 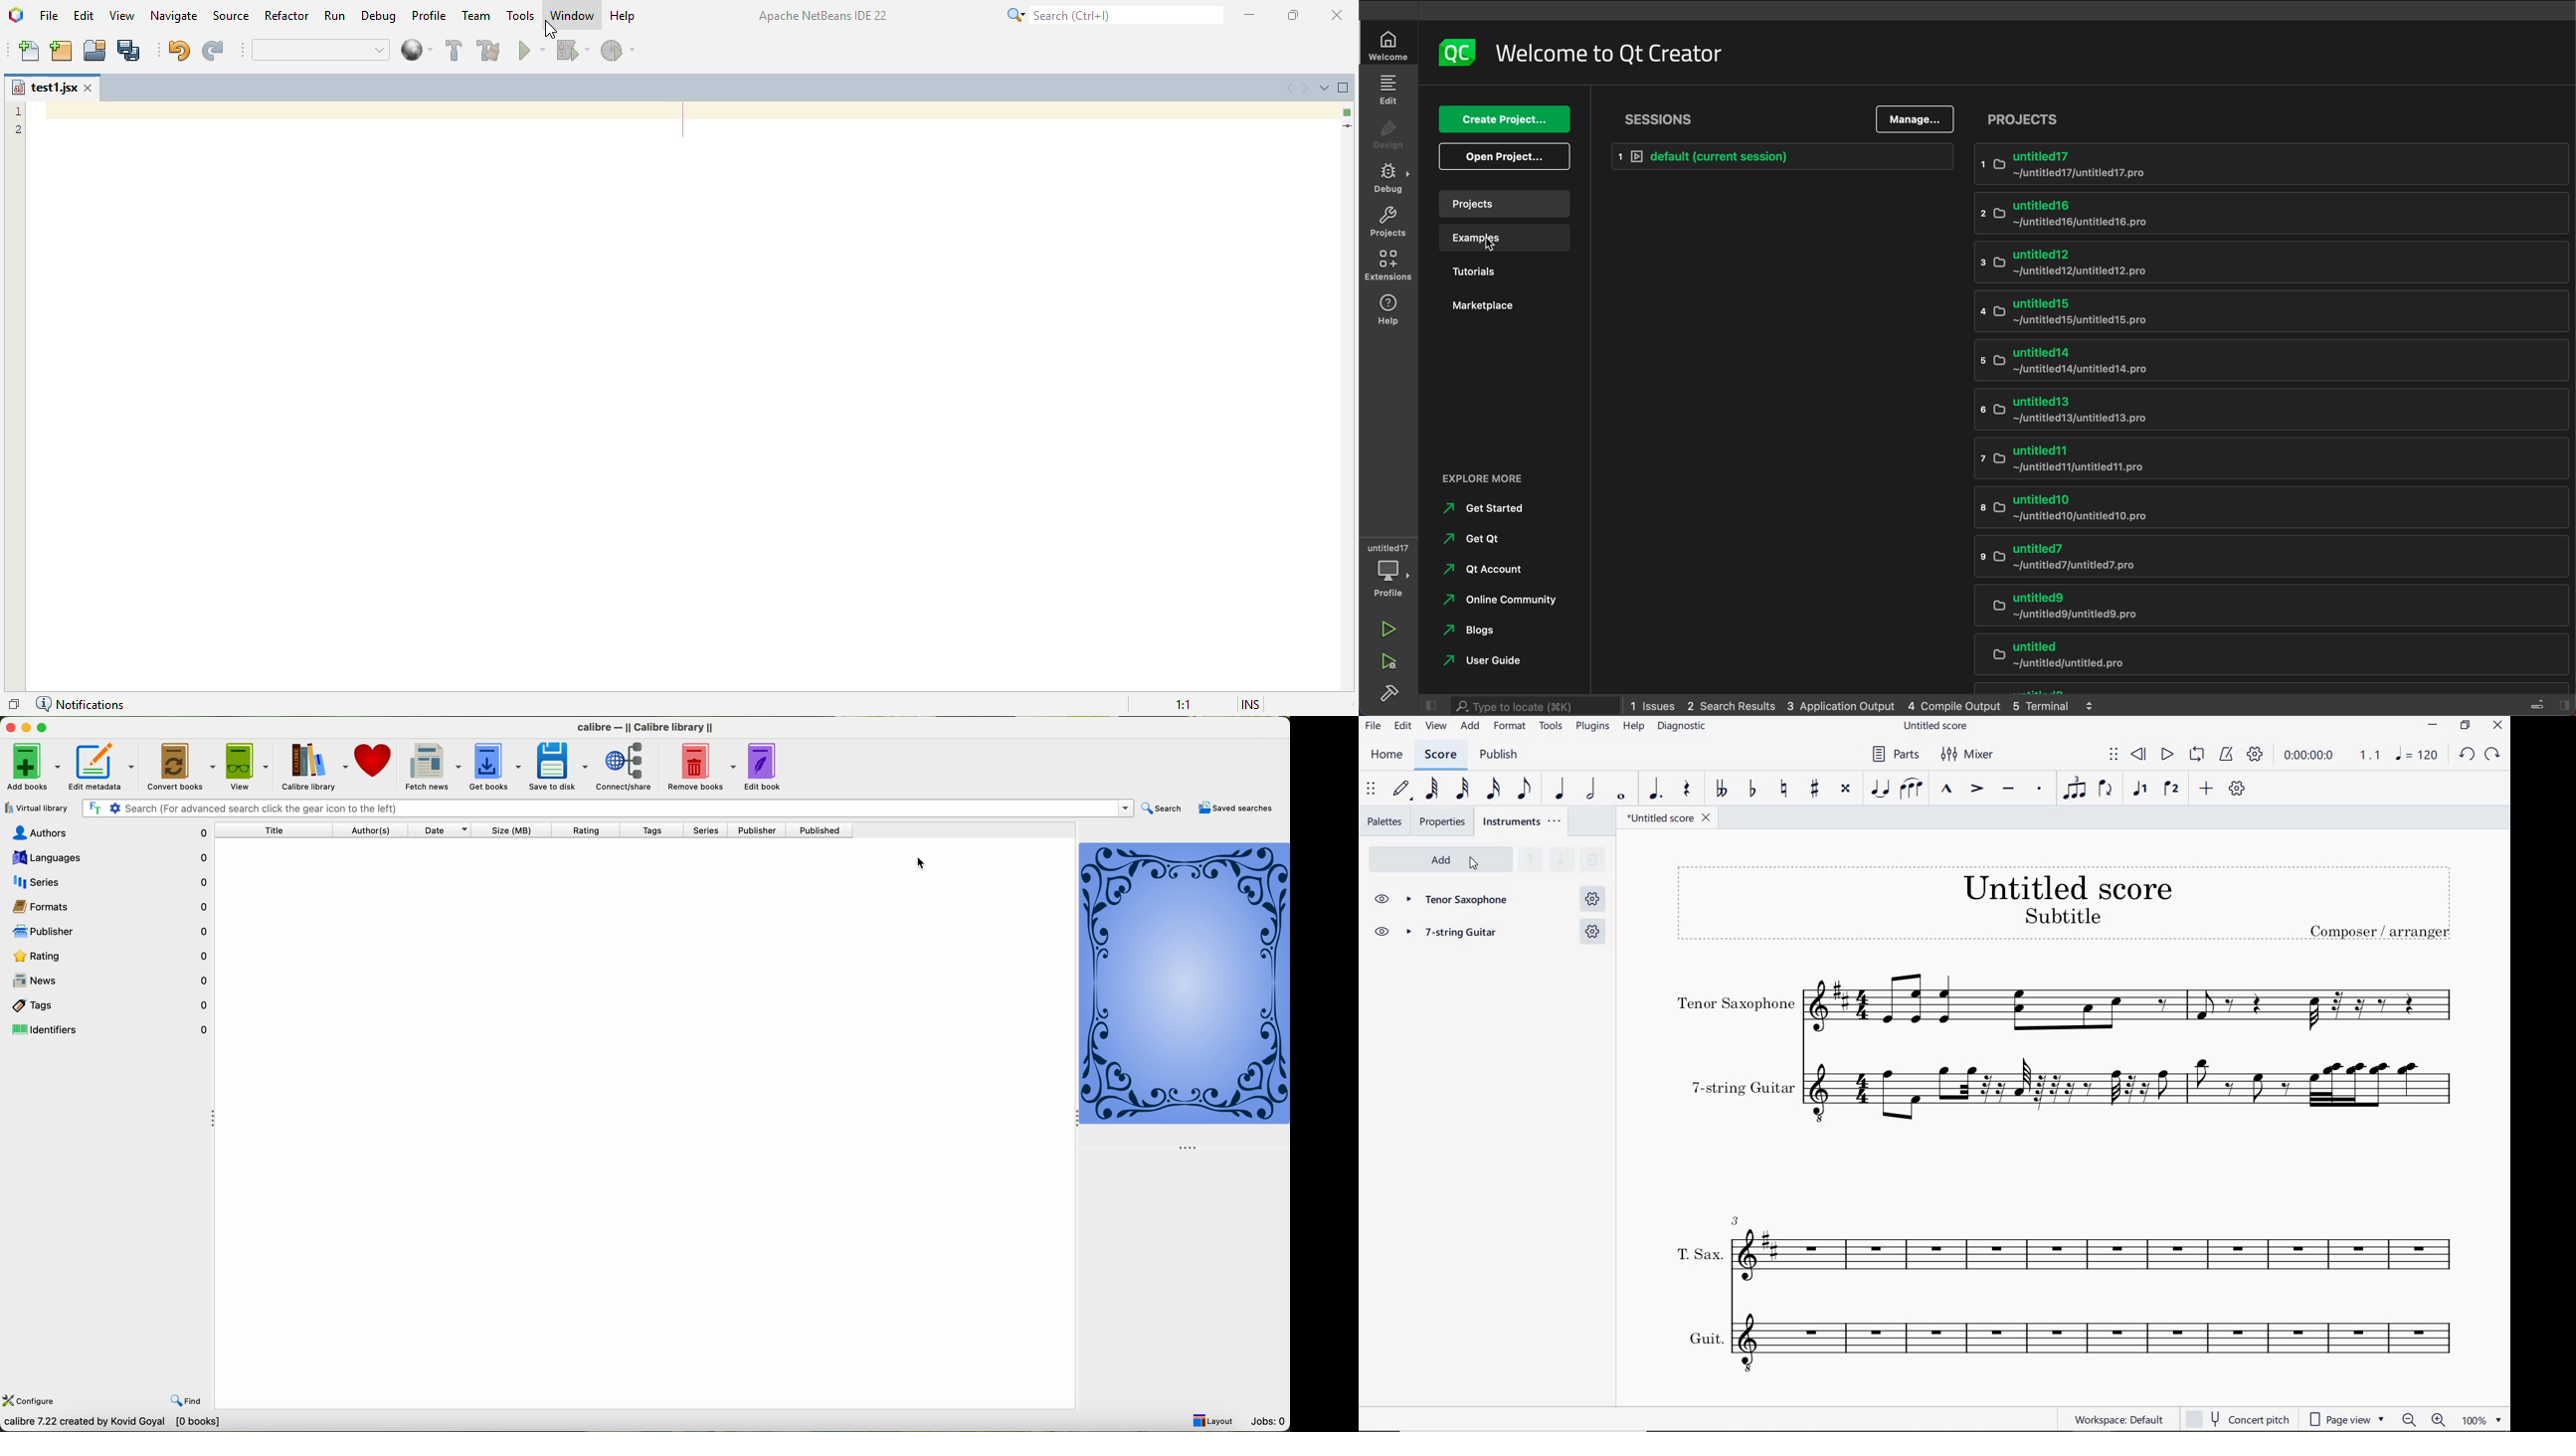 What do you see at coordinates (1505, 511) in the screenshot?
I see `get started` at bounding box center [1505, 511].